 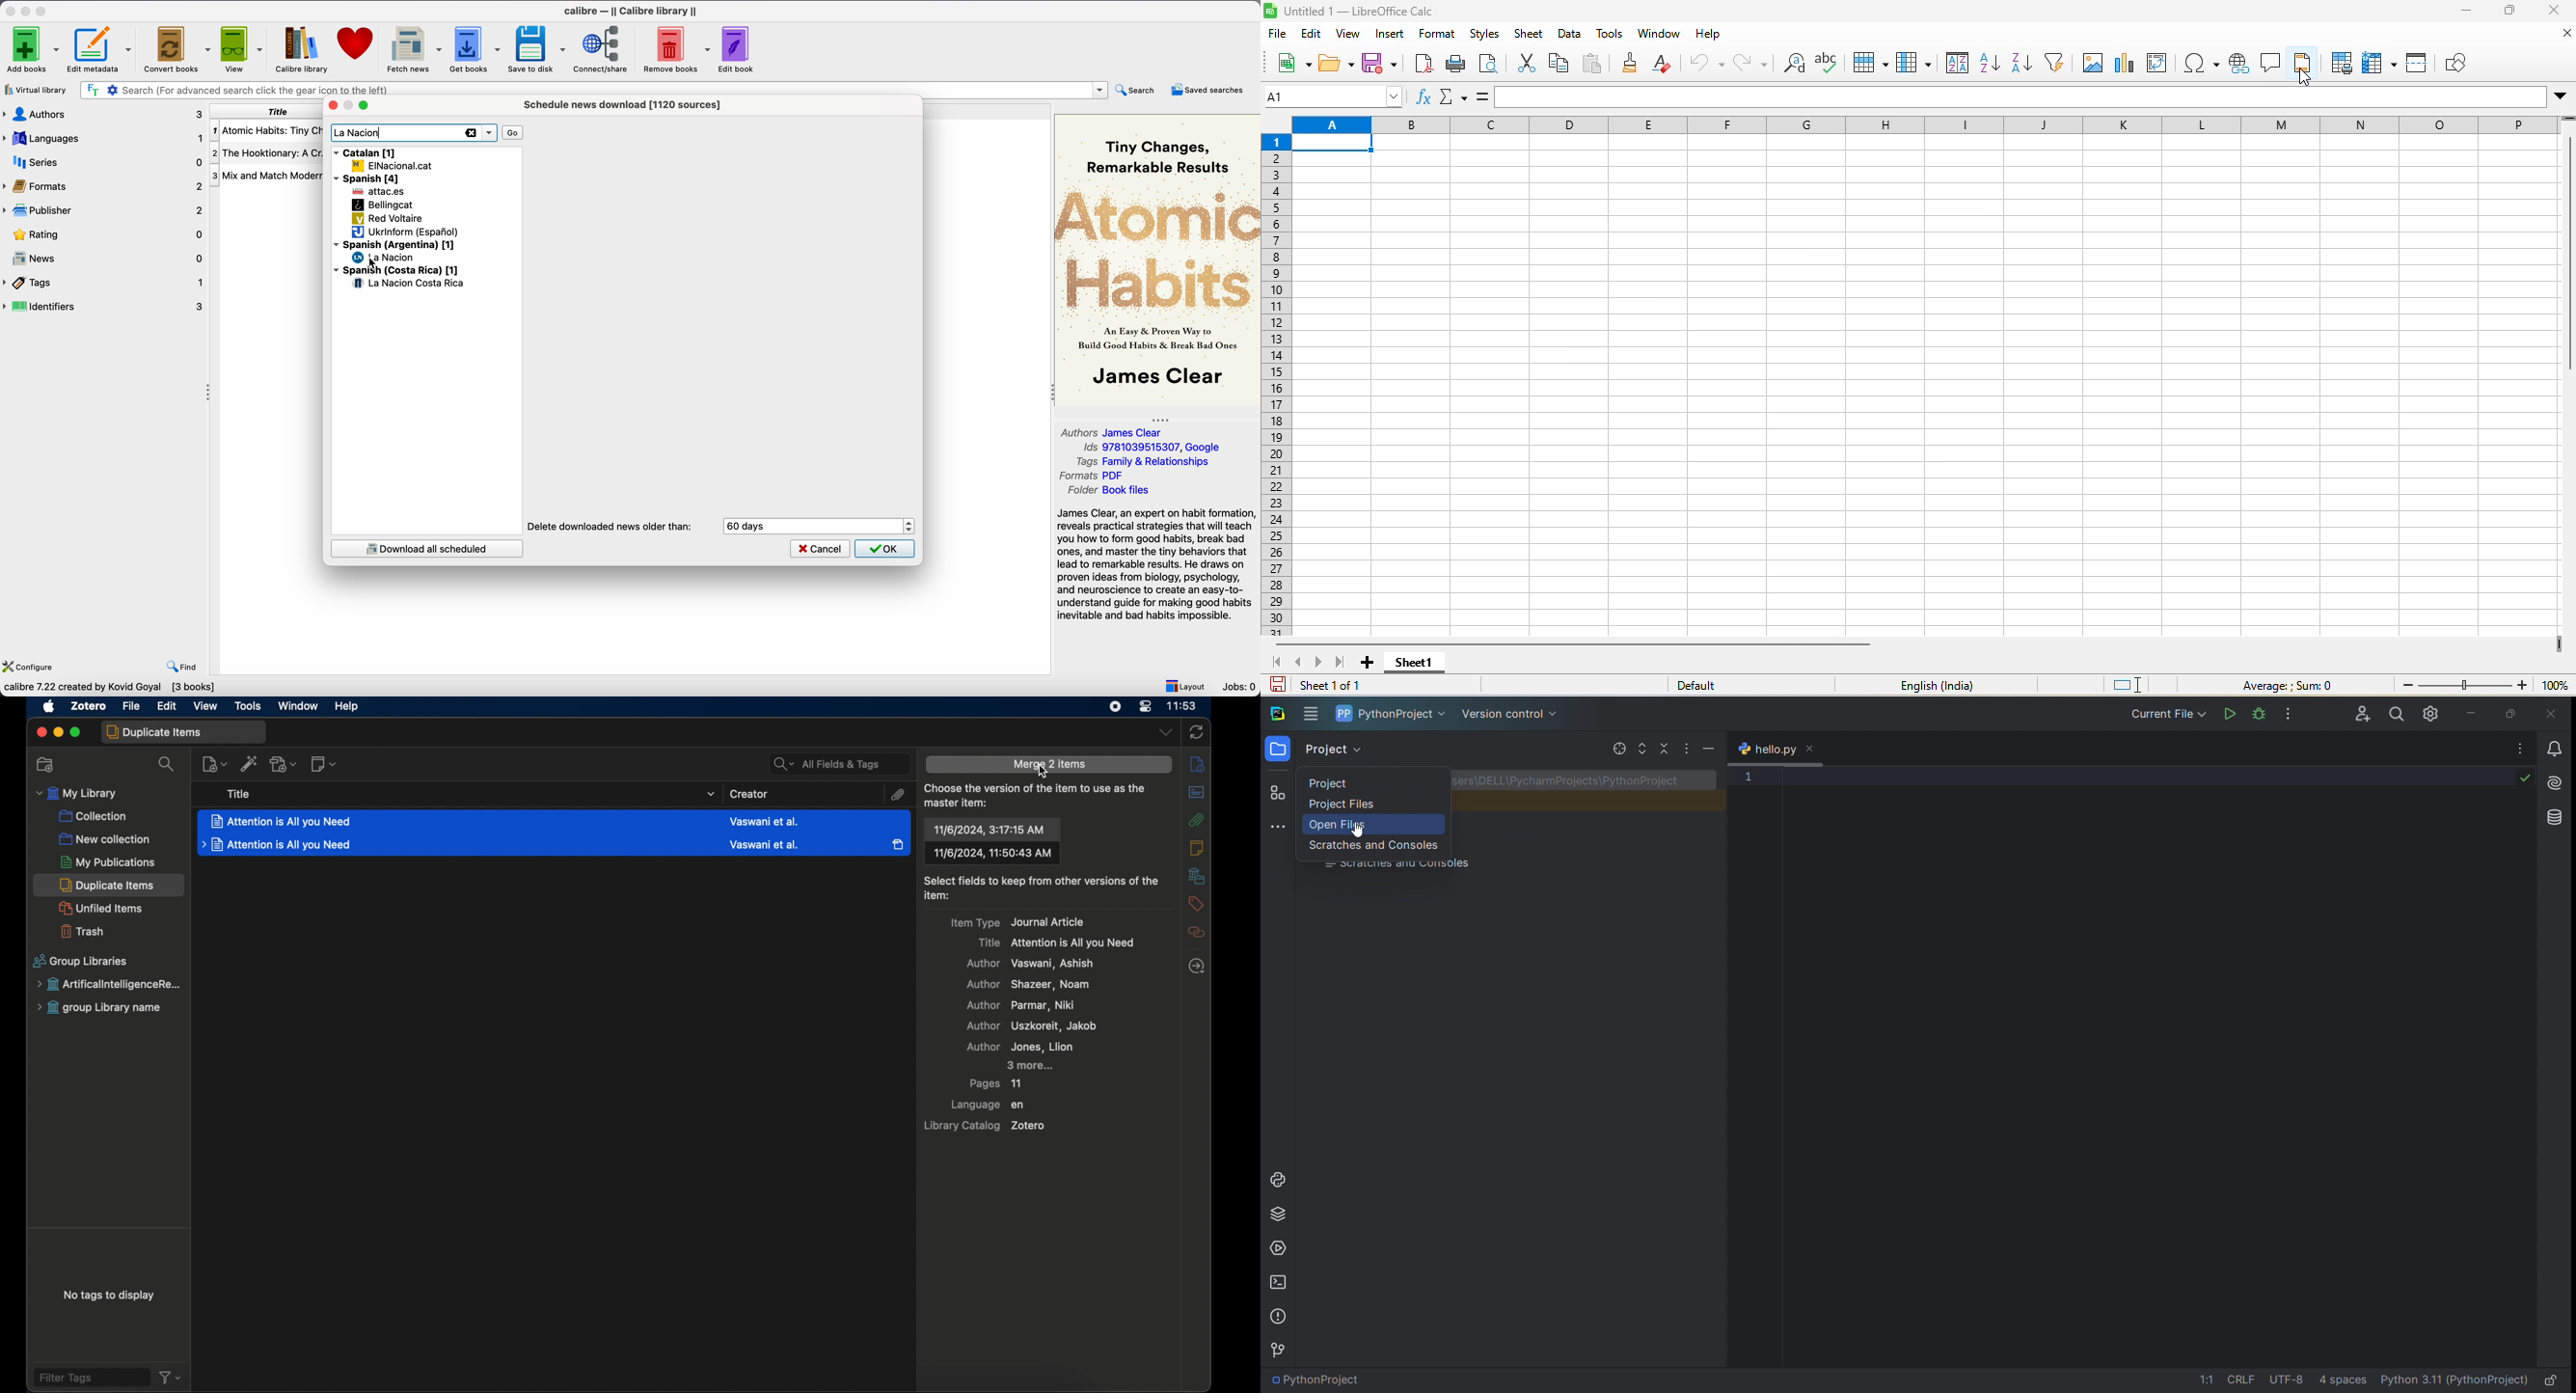 I want to click on find, so click(x=182, y=667).